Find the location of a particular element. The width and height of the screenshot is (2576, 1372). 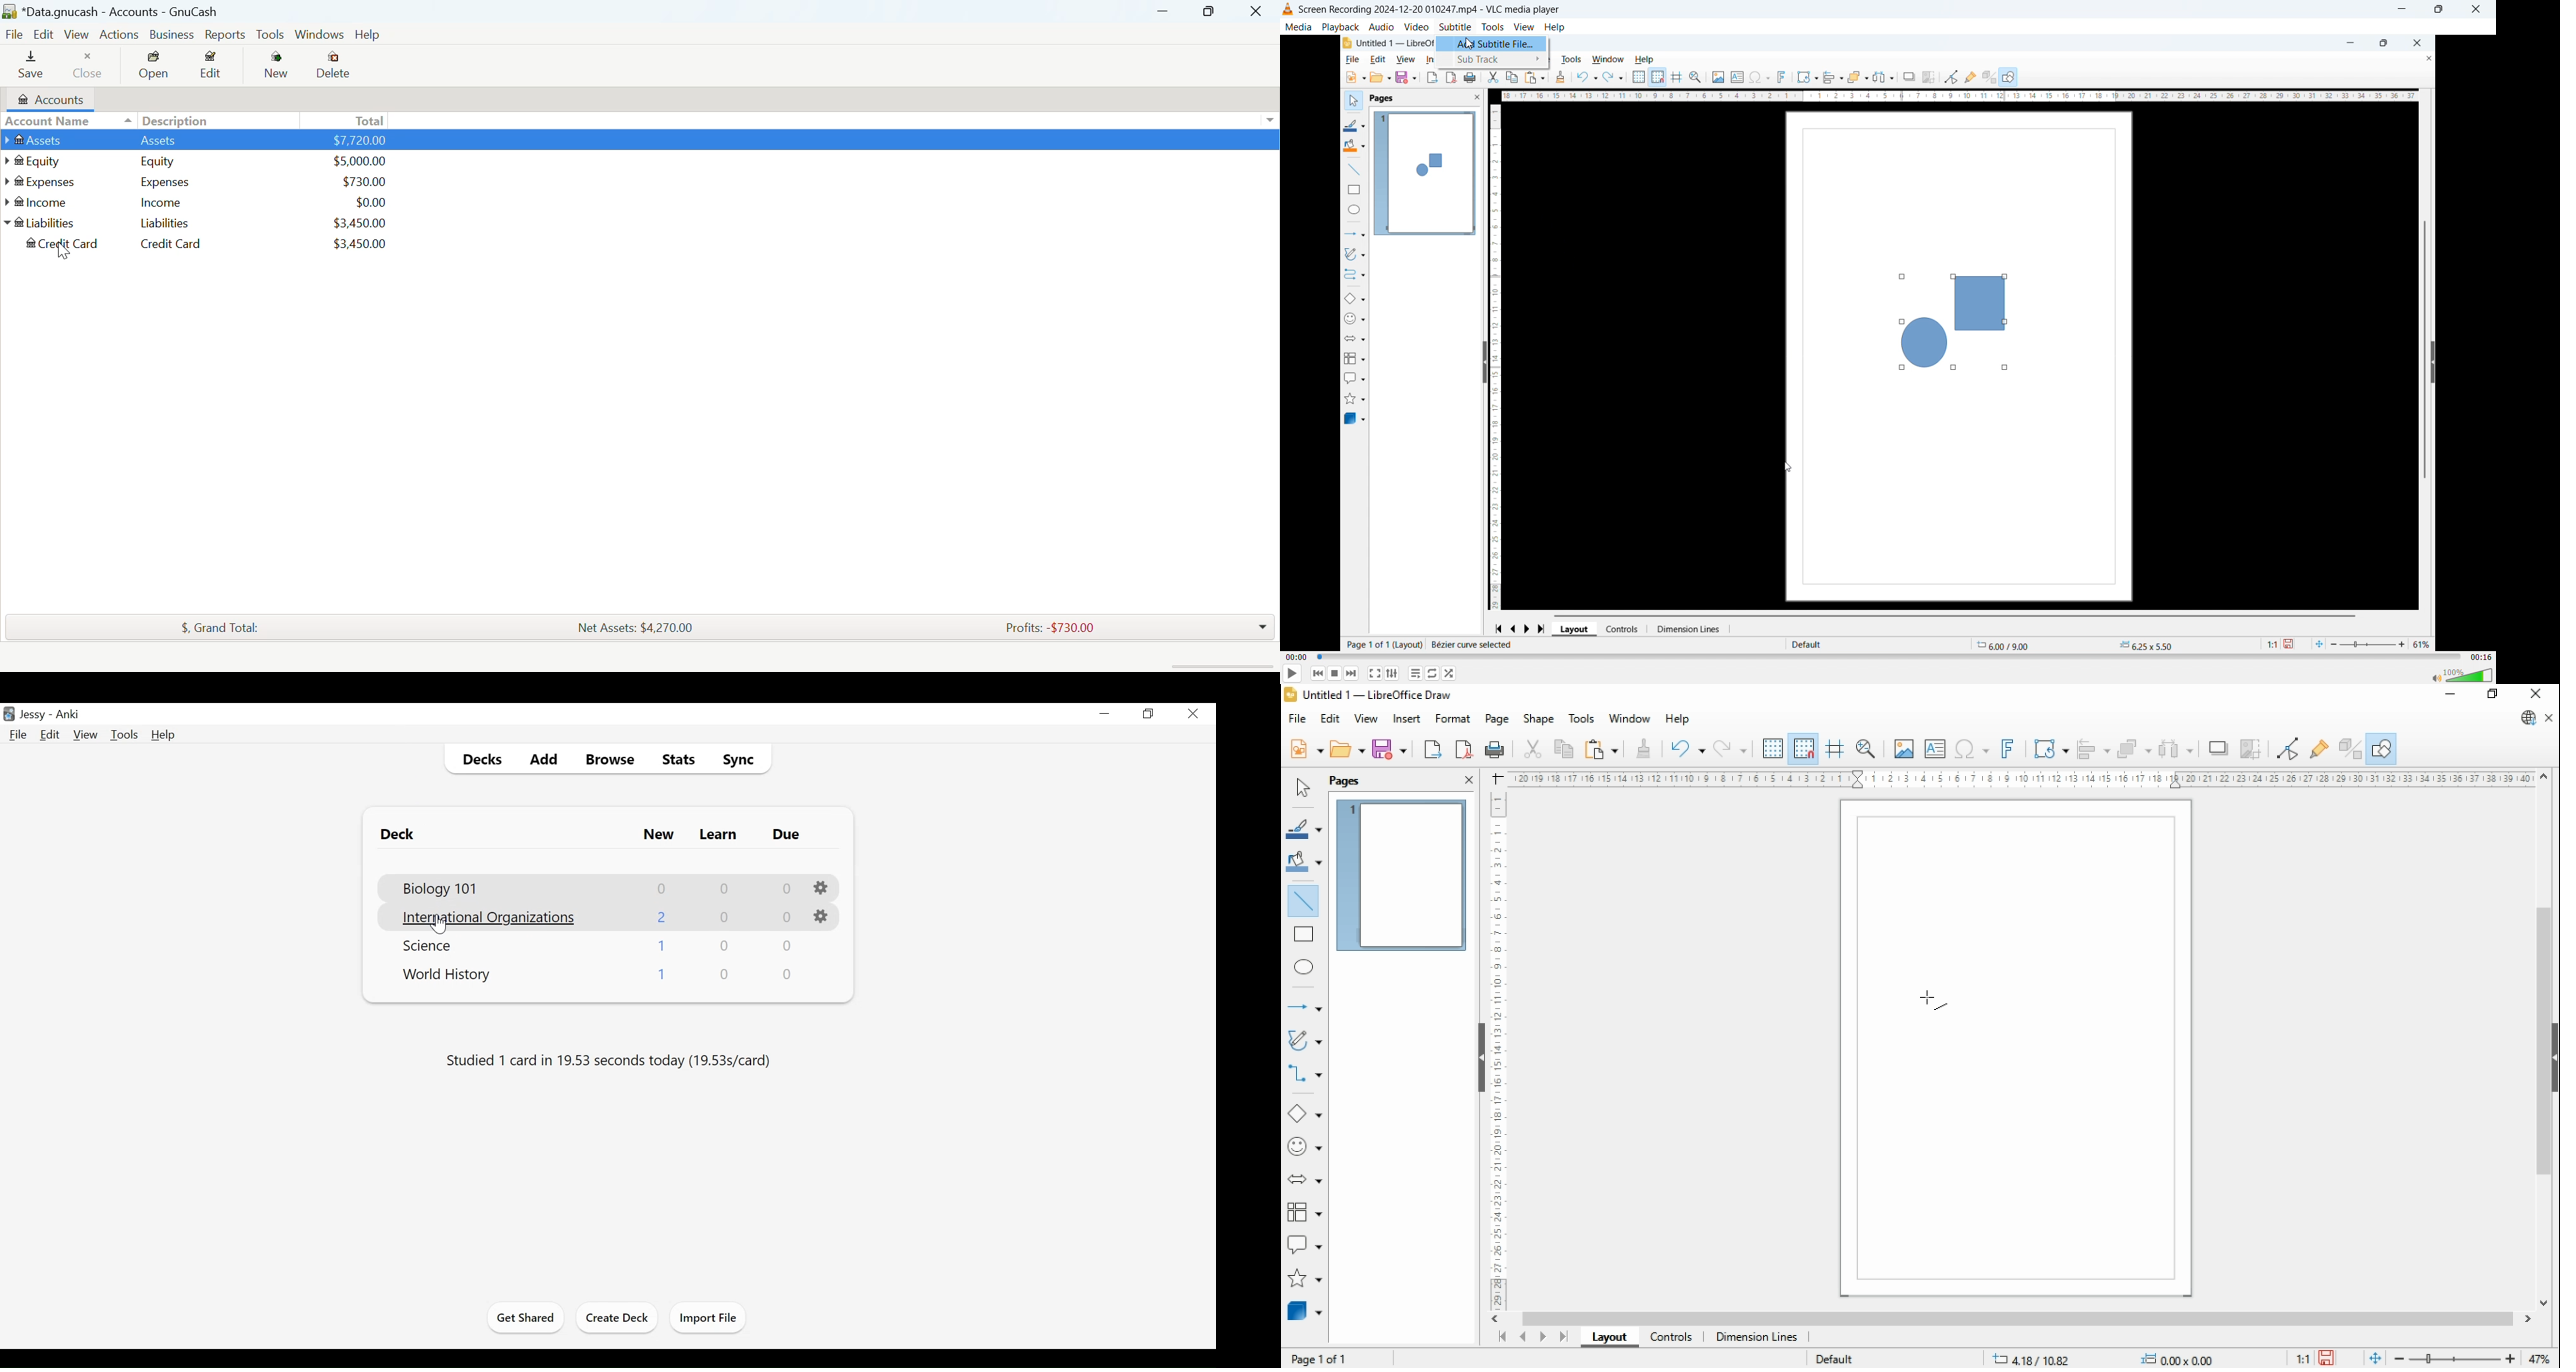

block arrow is located at coordinates (1359, 339).